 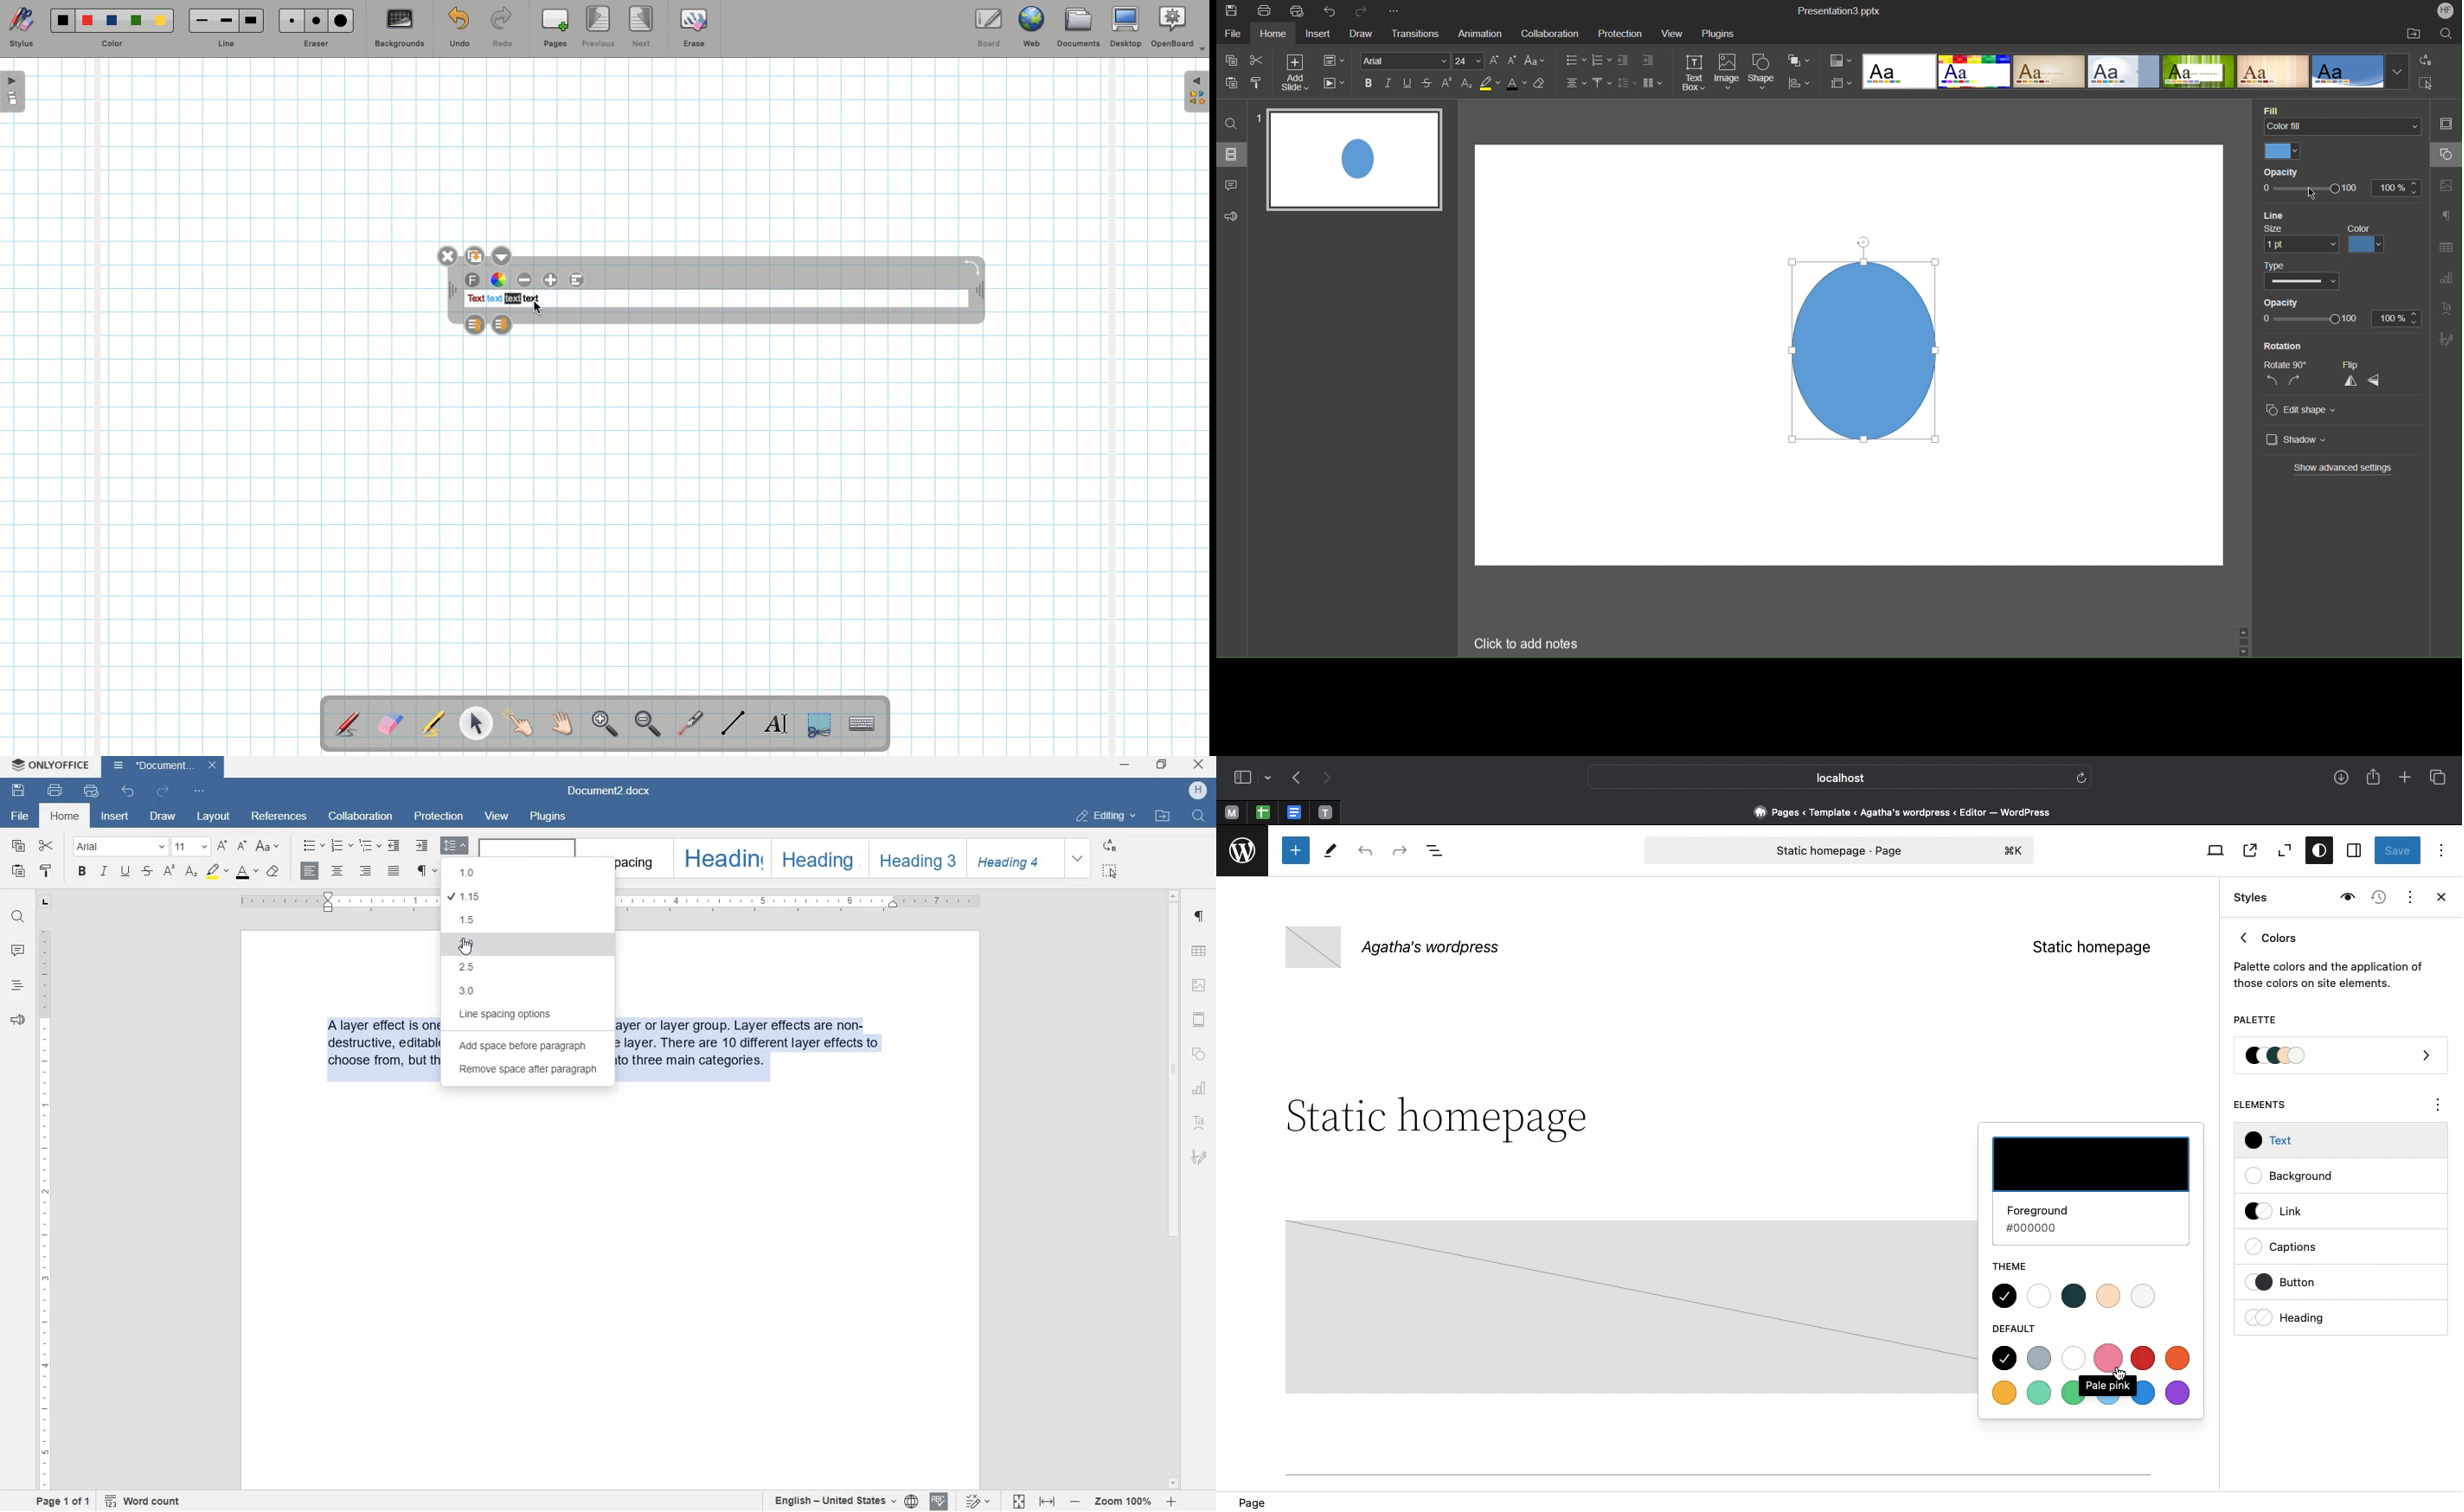 What do you see at coordinates (279, 818) in the screenshot?
I see `references` at bounding box center [279, 818].